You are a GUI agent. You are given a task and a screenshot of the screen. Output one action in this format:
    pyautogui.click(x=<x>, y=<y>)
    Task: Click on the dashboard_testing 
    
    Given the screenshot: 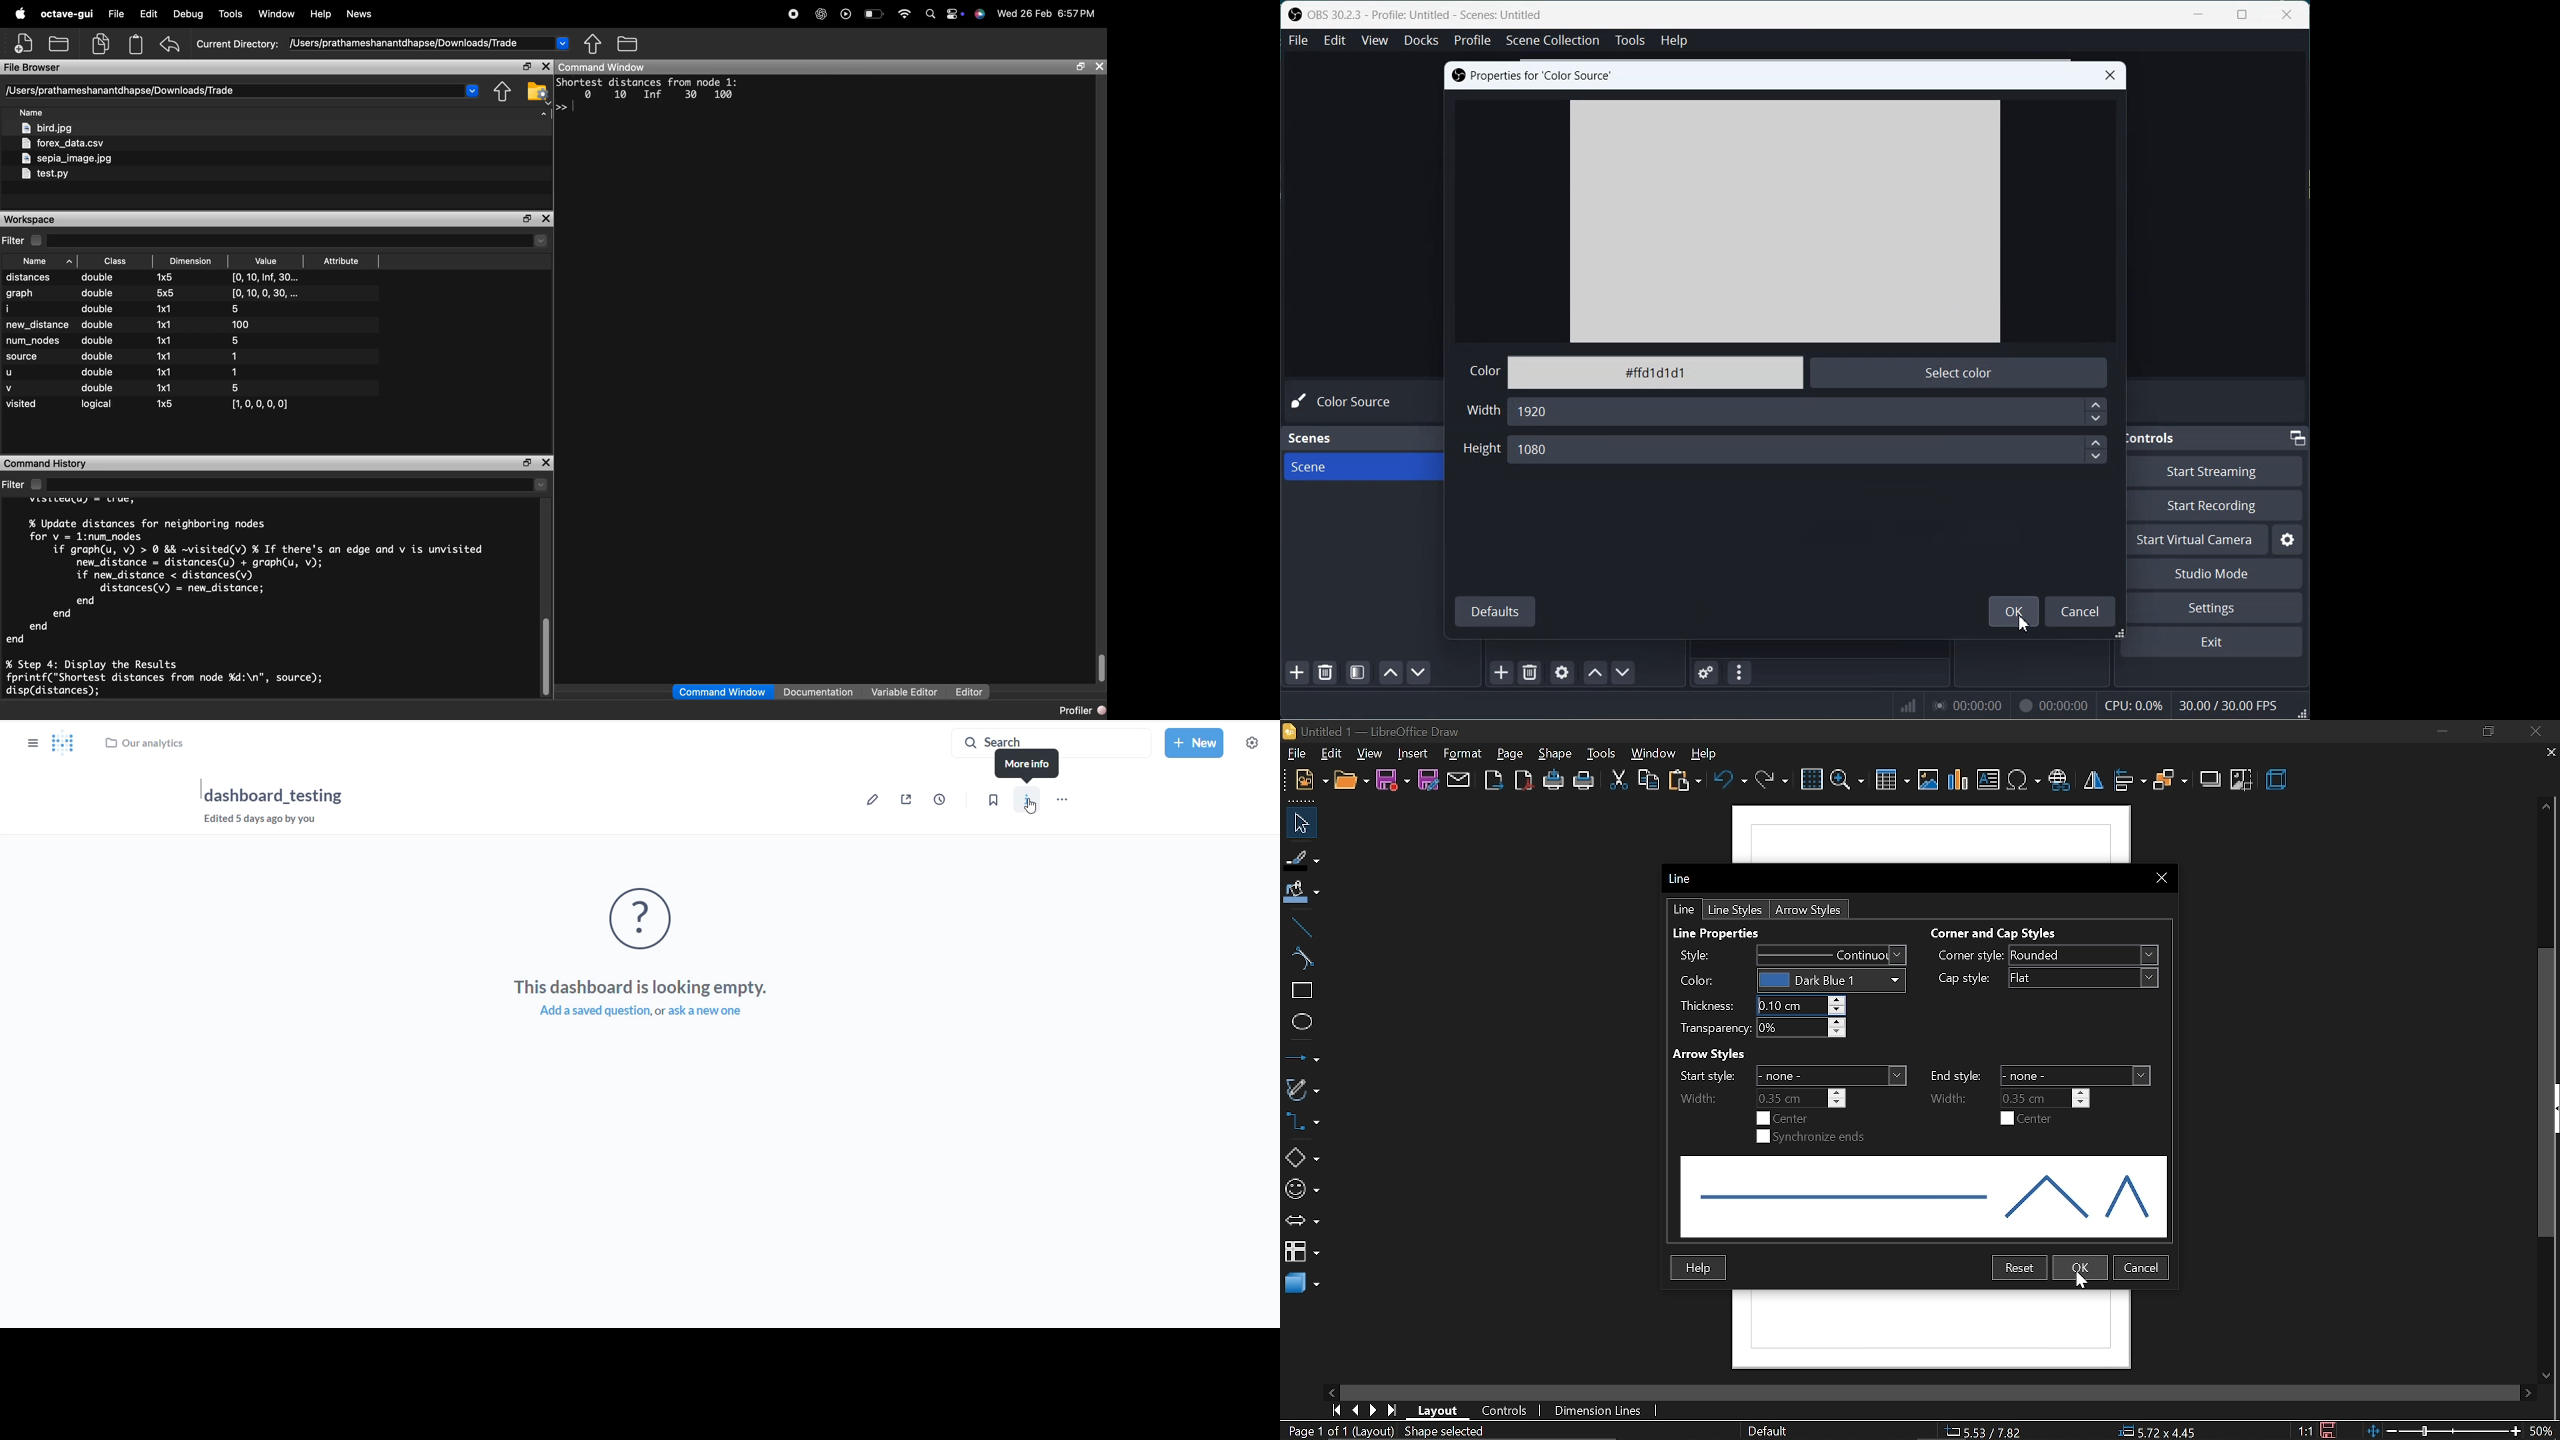 What is the action you would take?
    pyautogui.click(x=275, y=794)
    